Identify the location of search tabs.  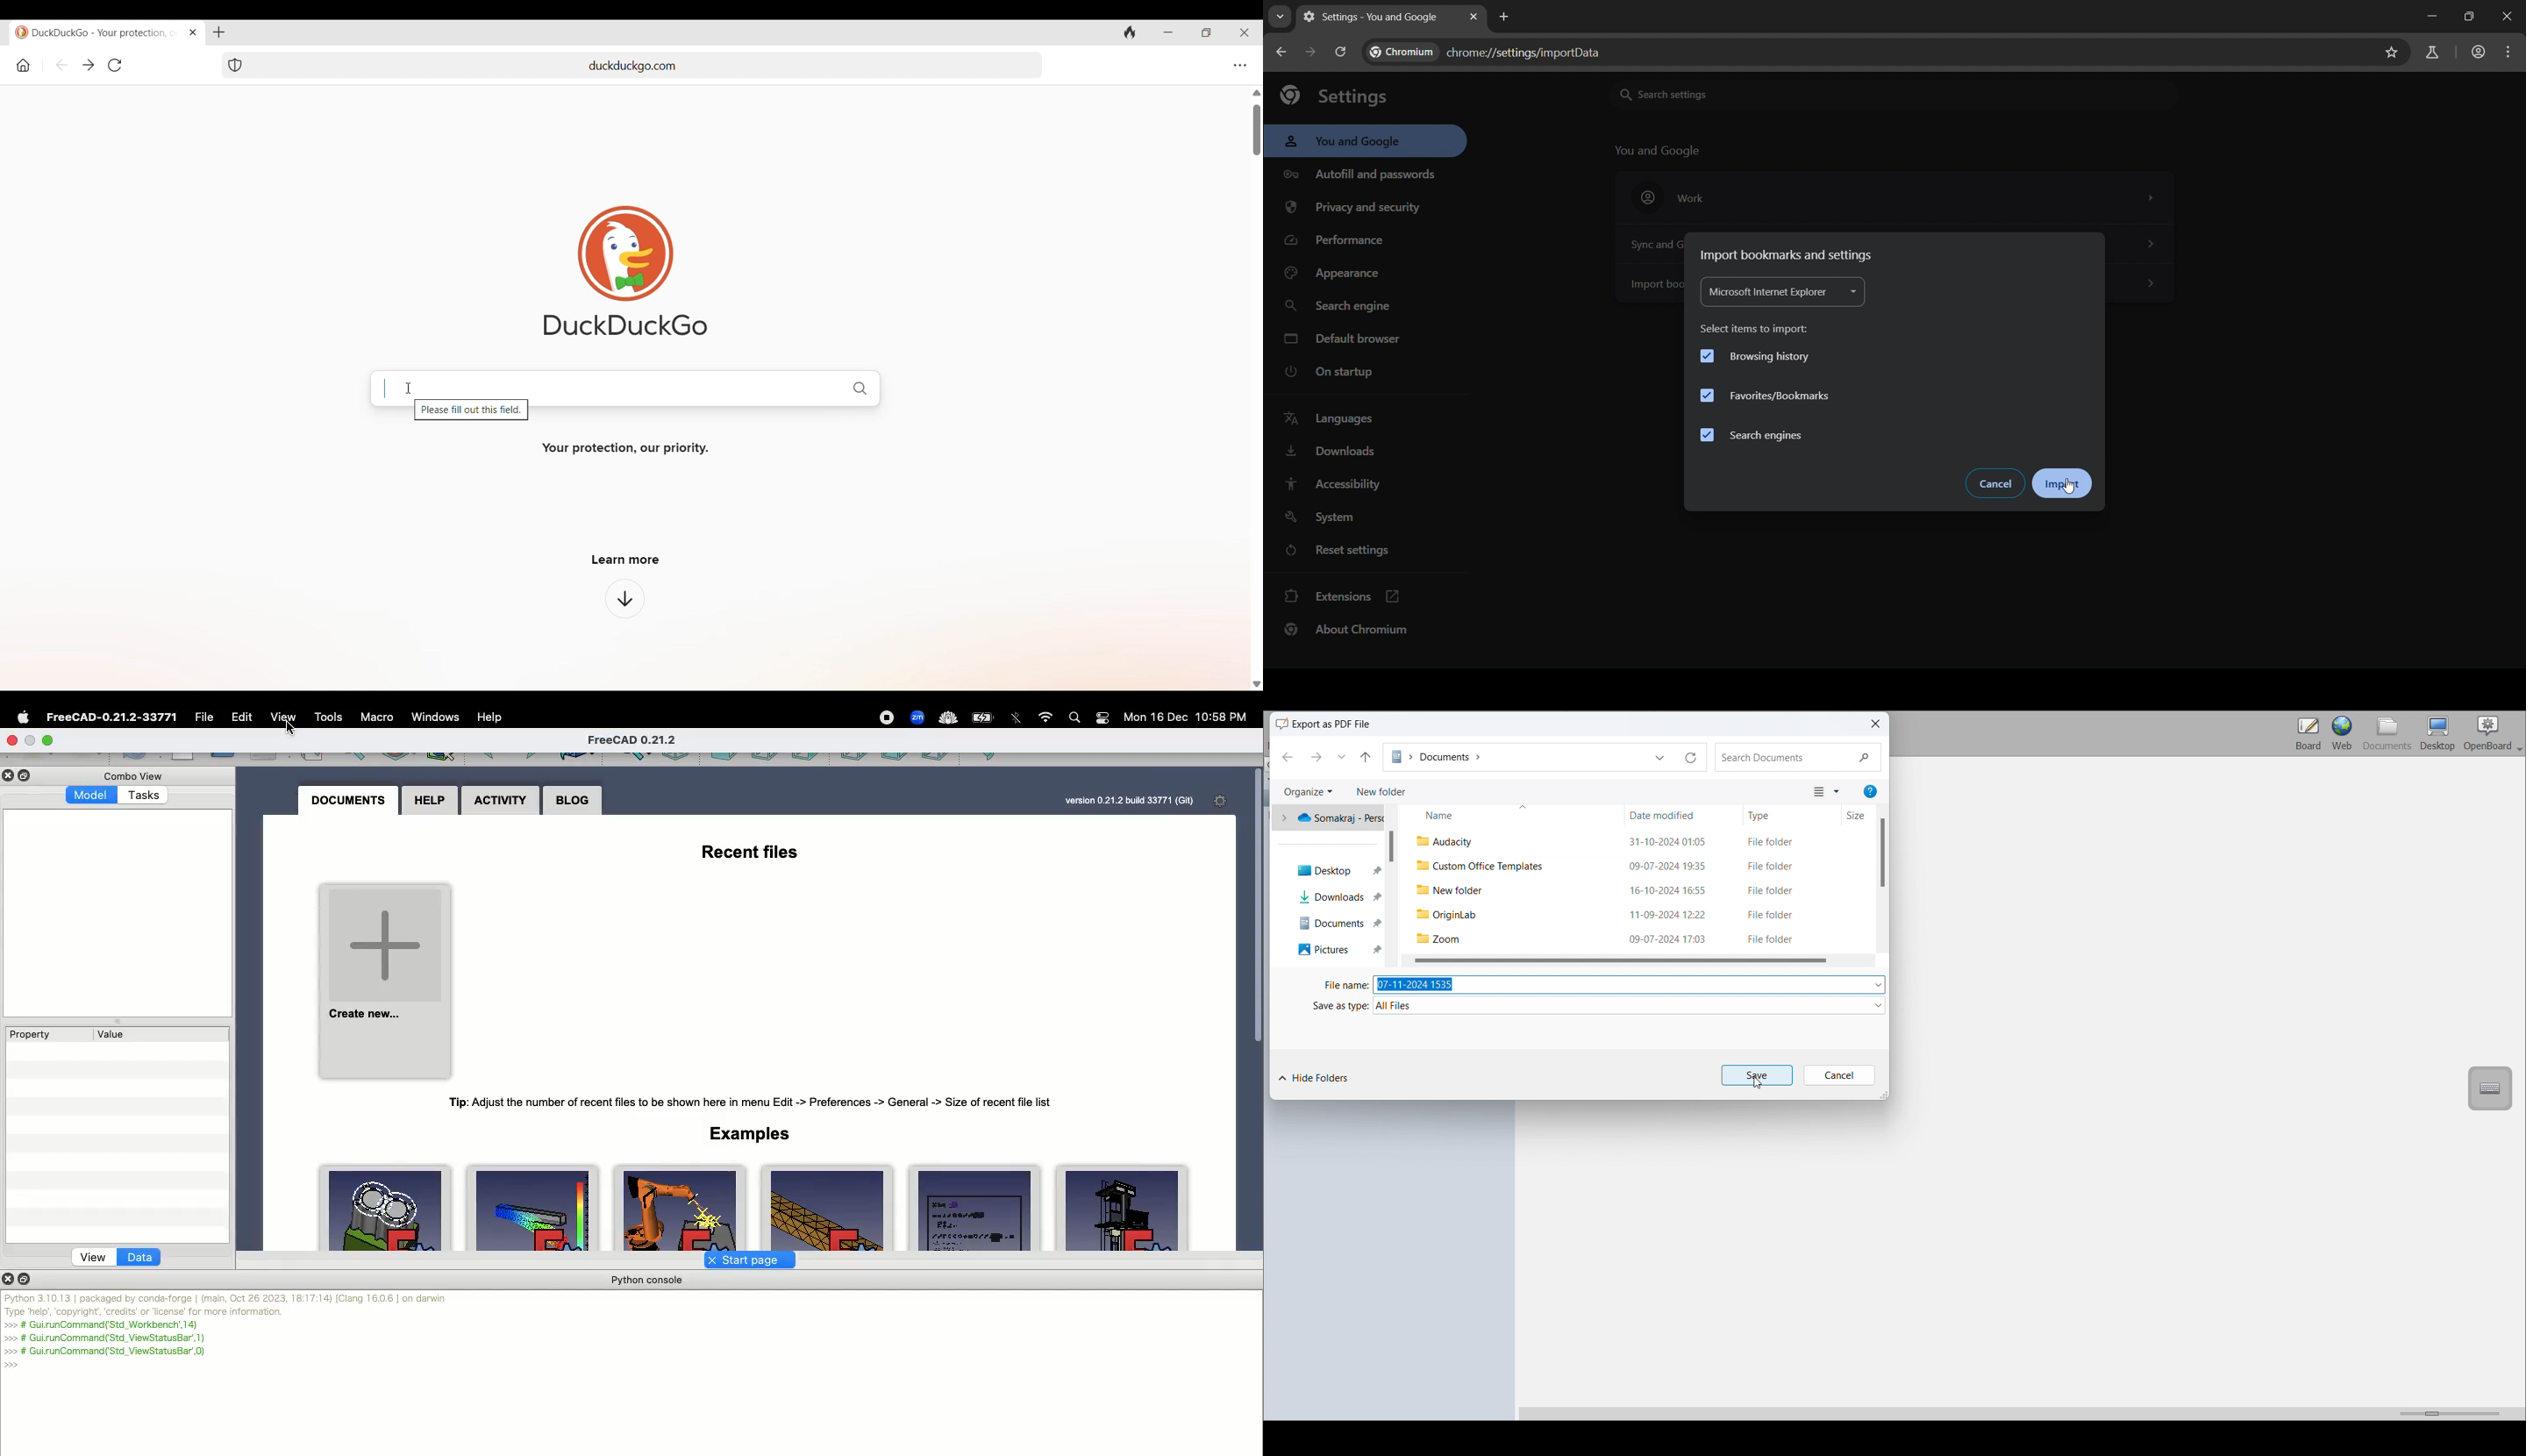
(1281, 18).